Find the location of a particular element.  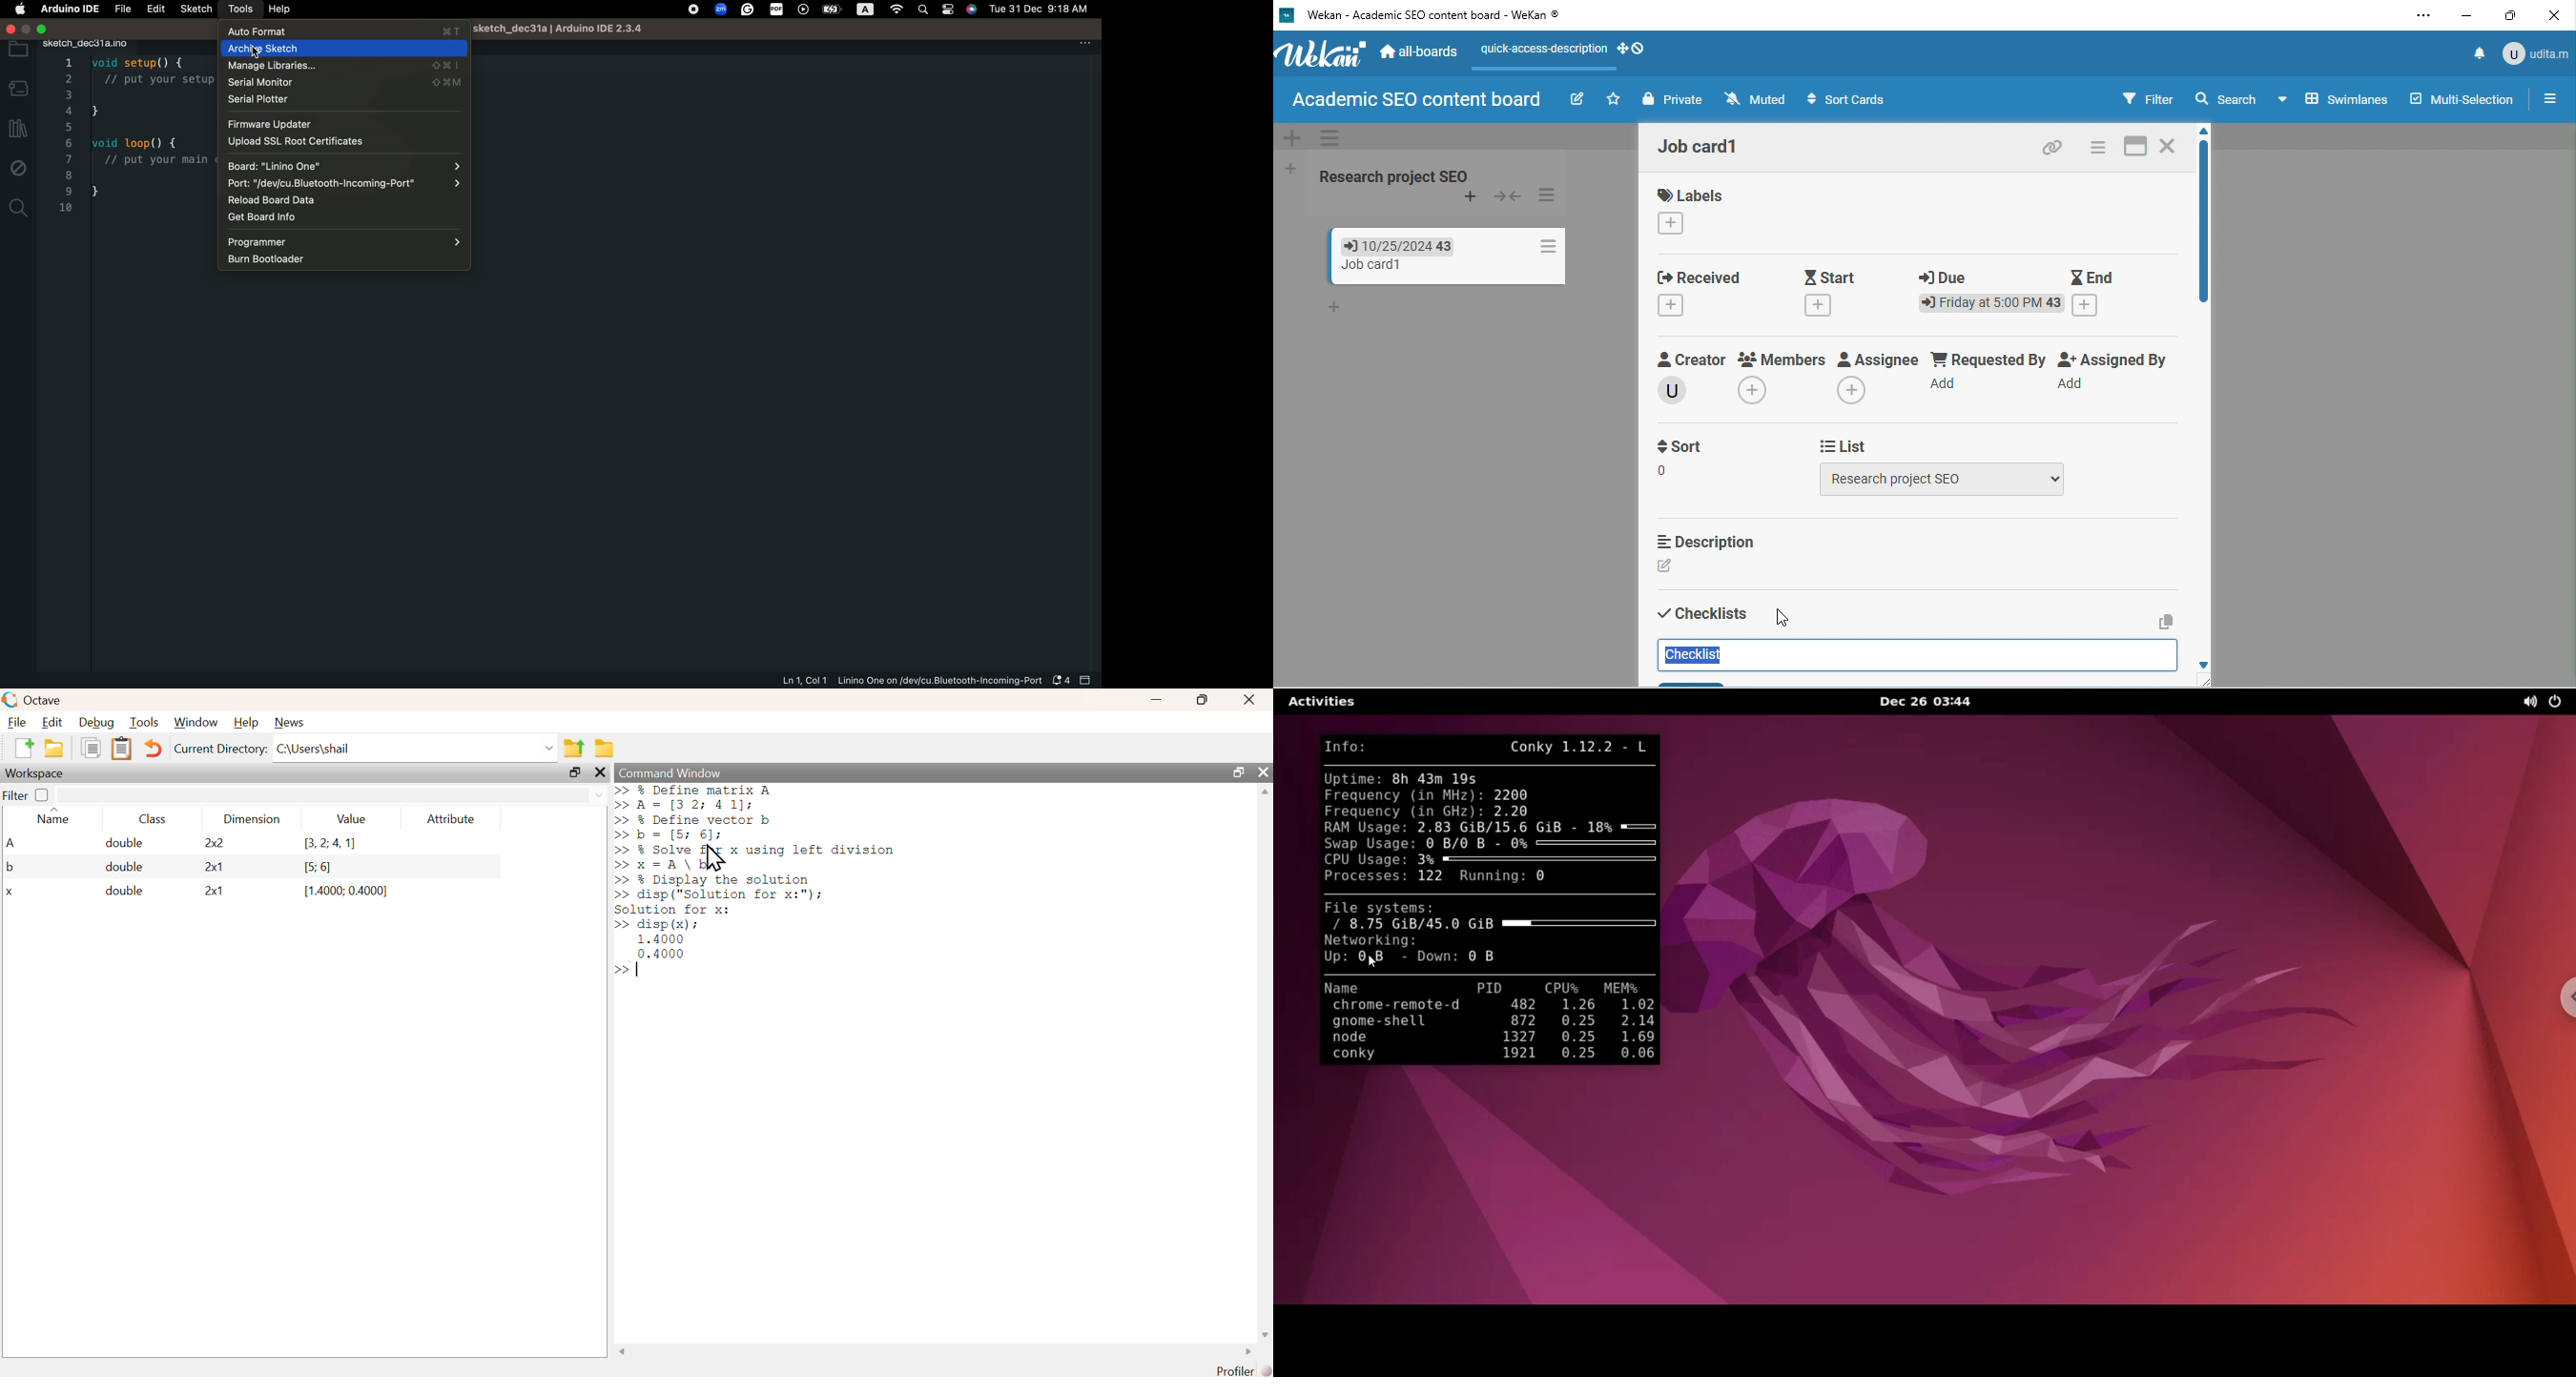

requested by is located at coordinates (1989, 359).